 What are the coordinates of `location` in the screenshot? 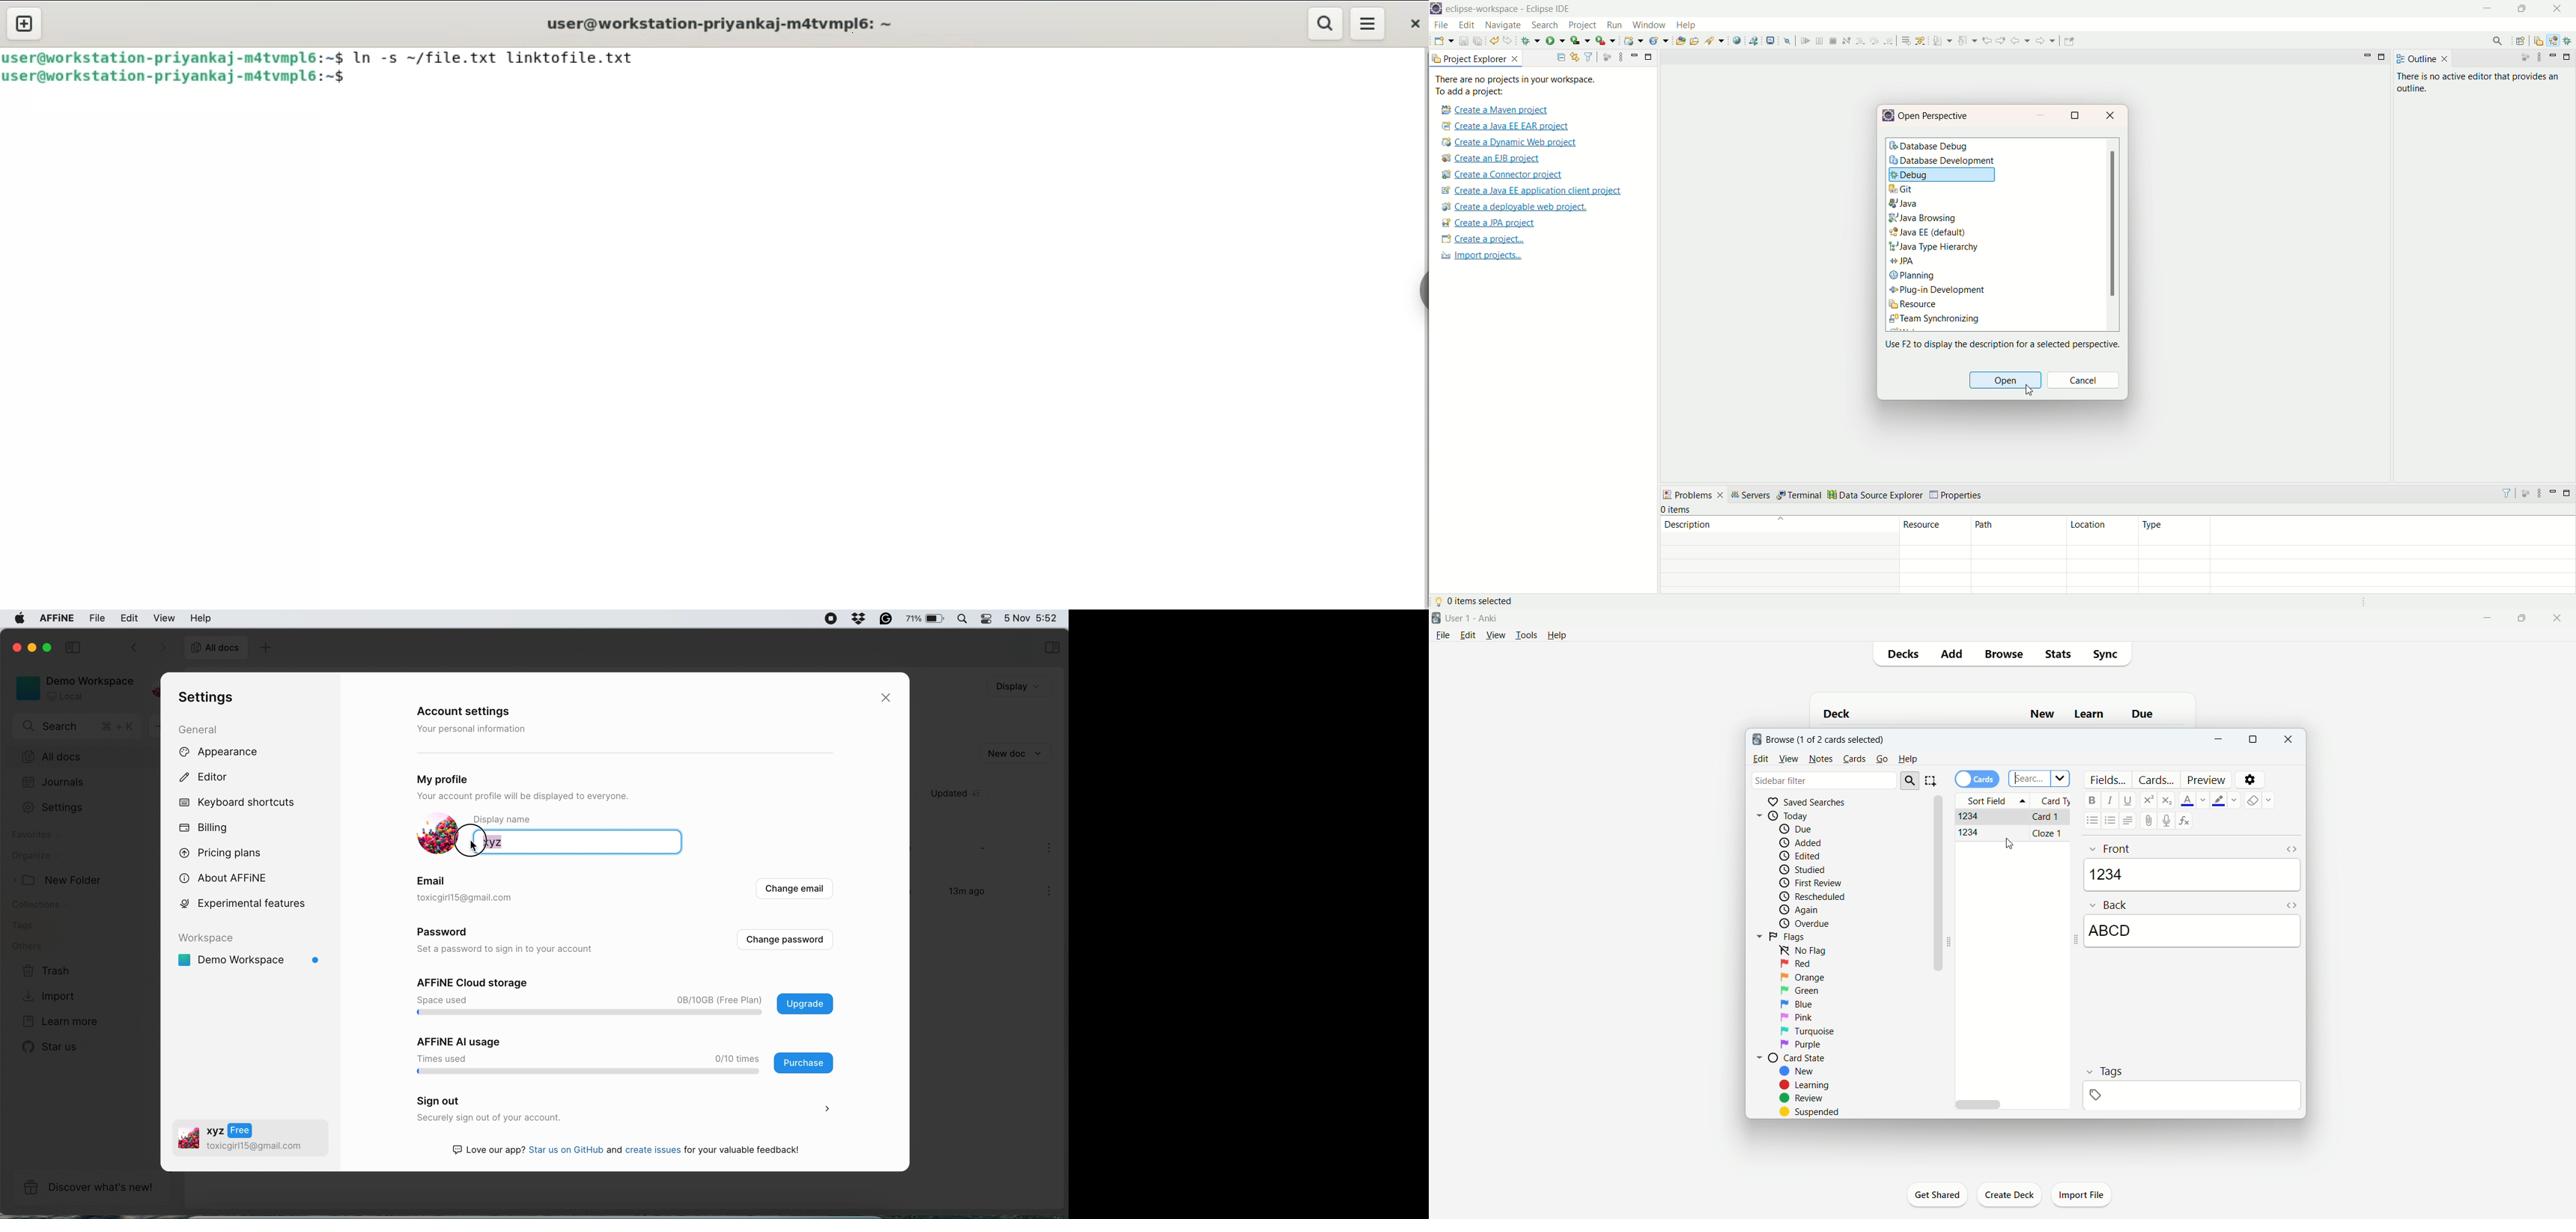 It's located at (2102, 555).